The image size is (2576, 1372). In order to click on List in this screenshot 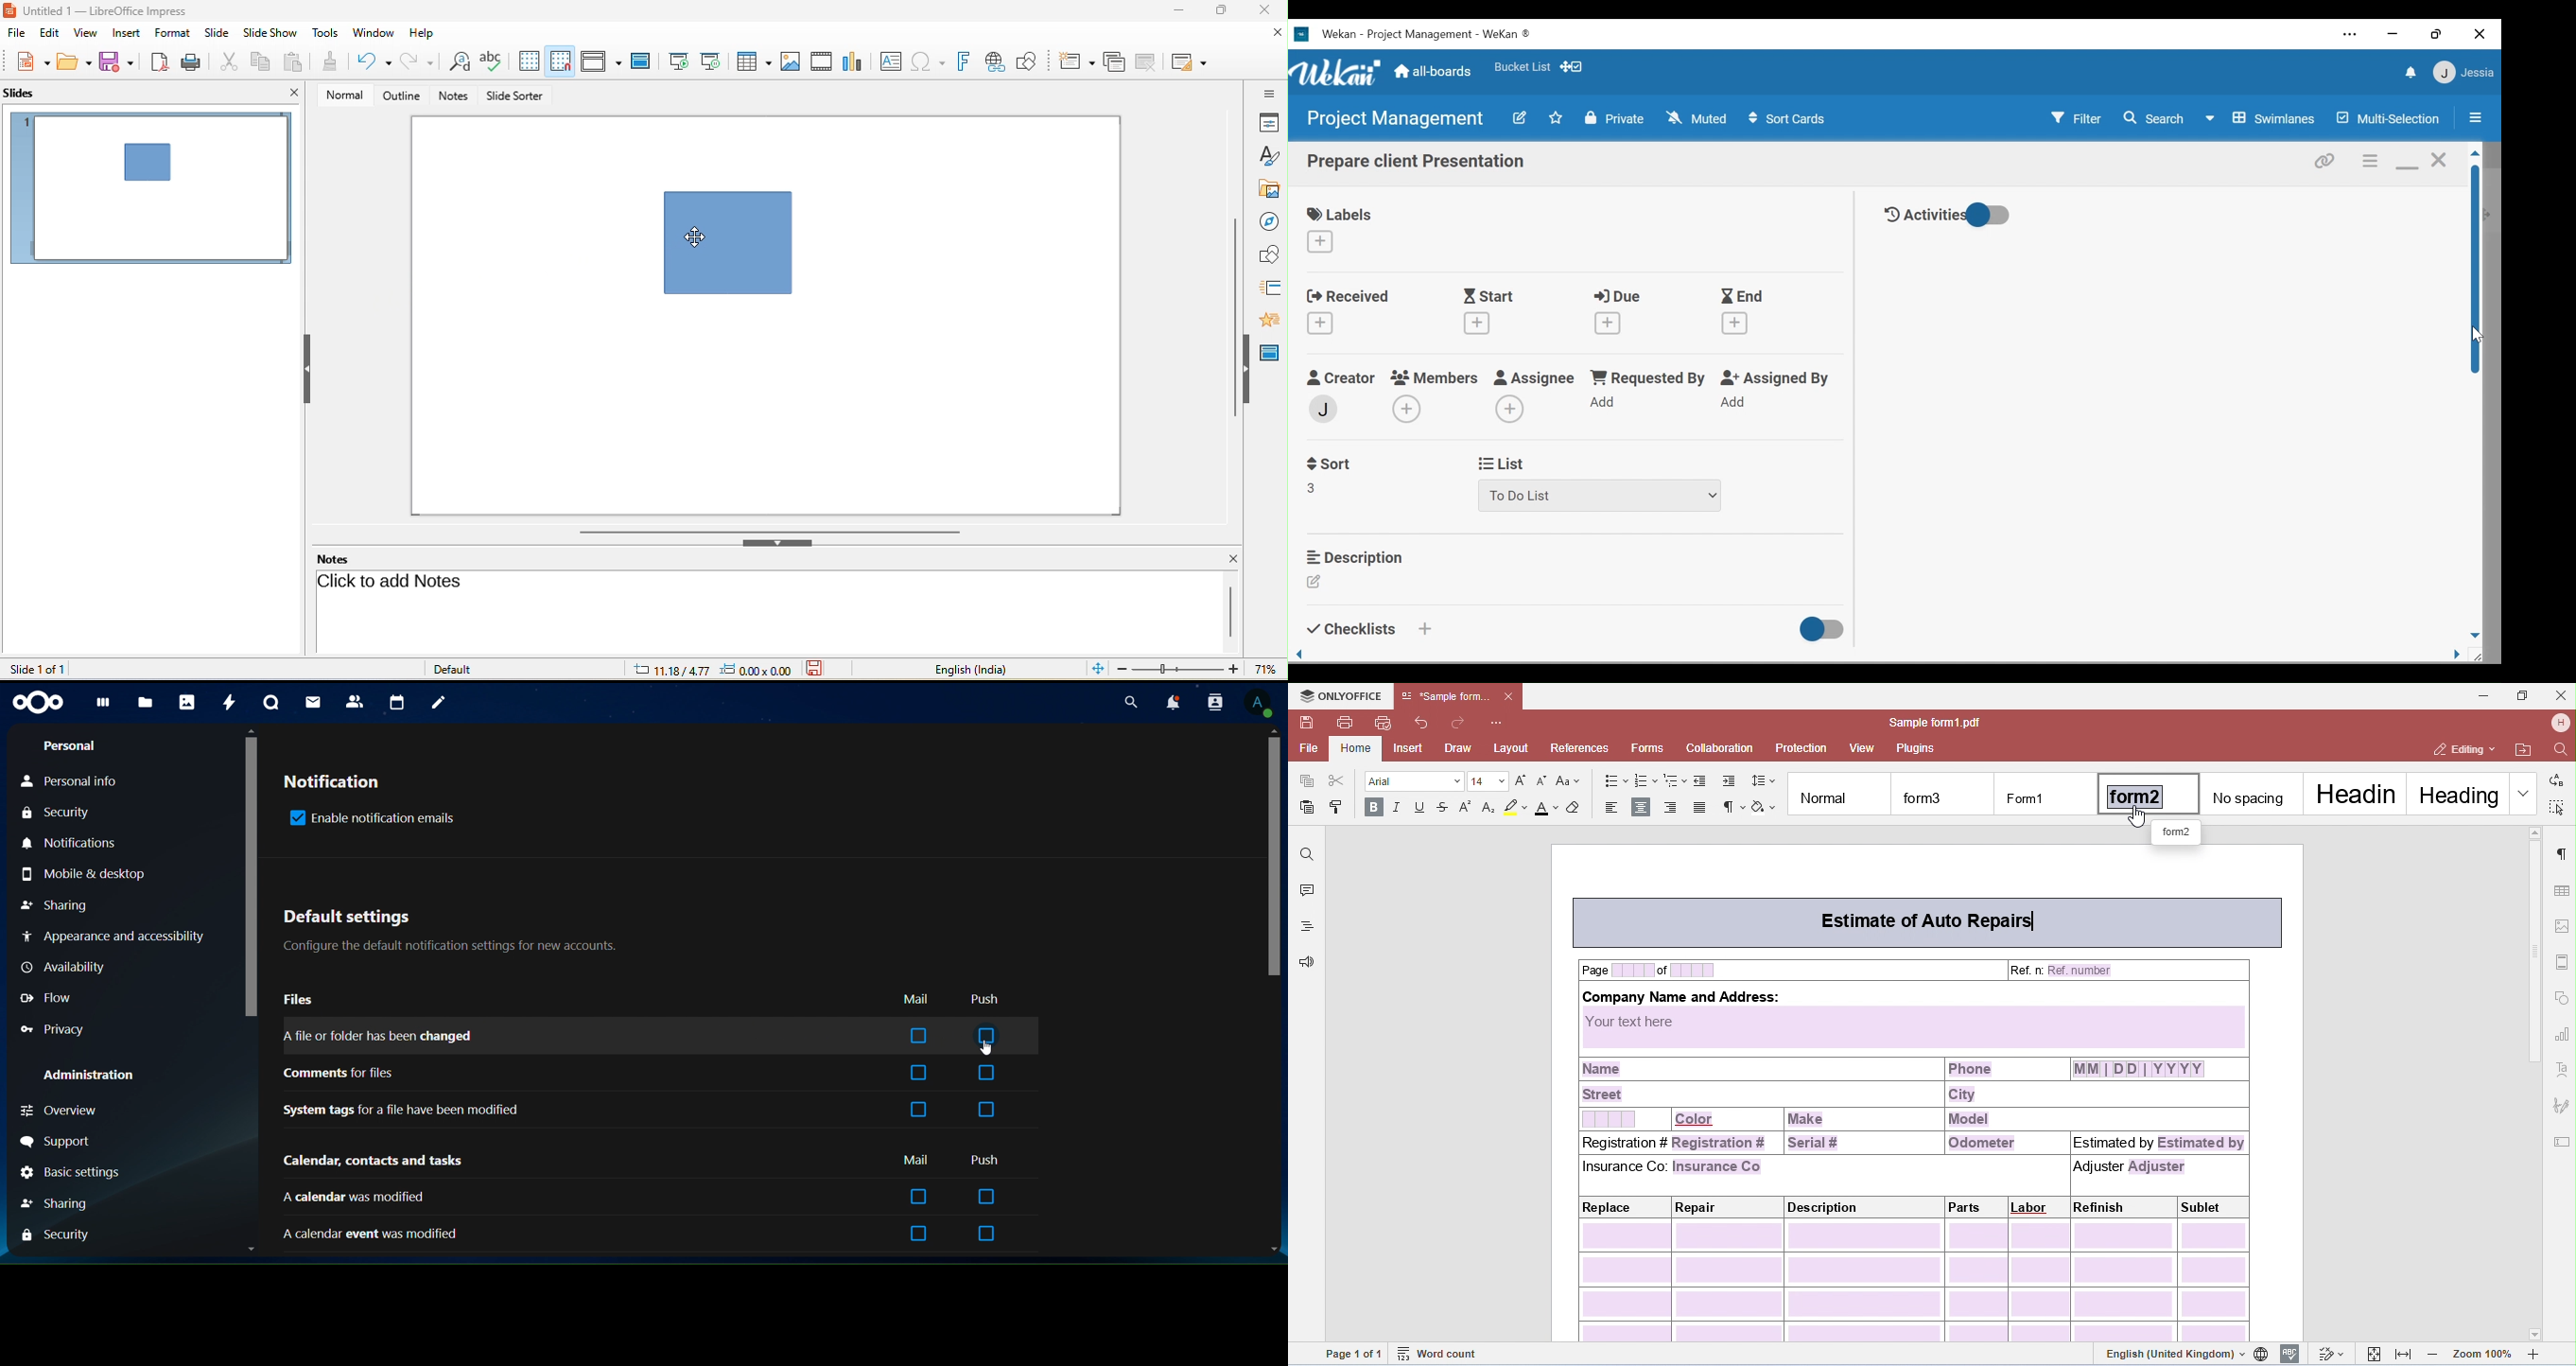, I will do `click(1500, 464)`.